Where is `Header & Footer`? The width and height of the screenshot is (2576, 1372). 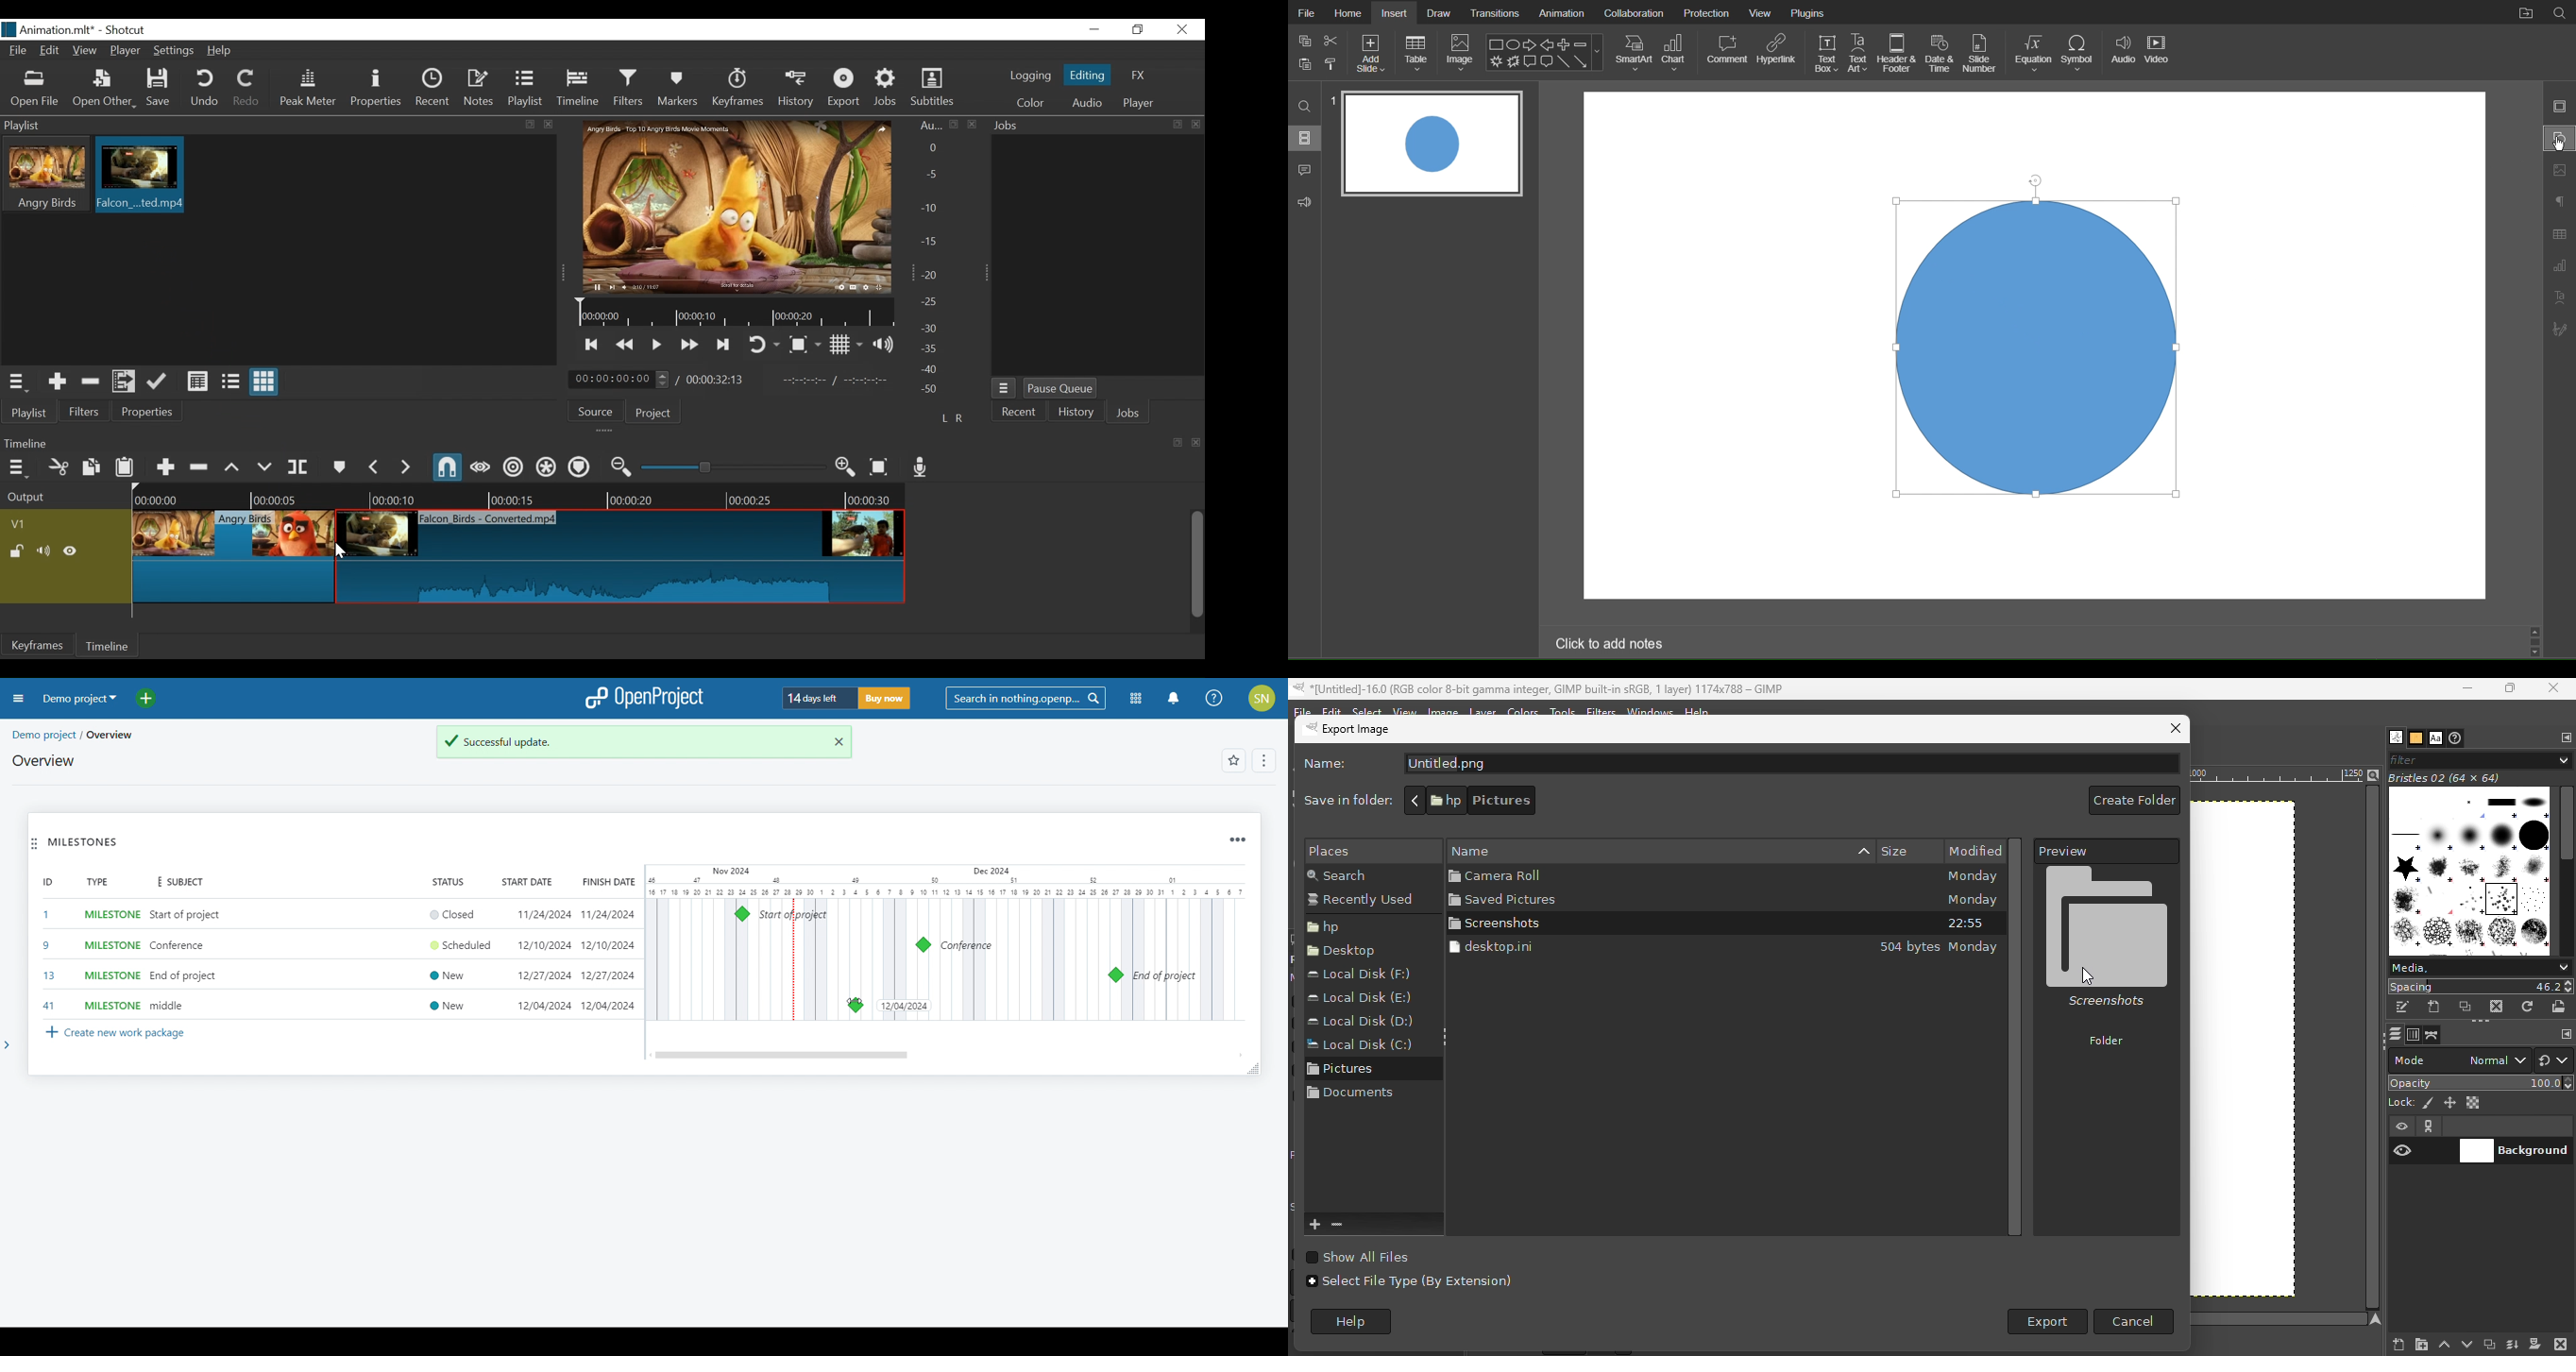
Header & Footer is located at coordinates (1898, 52).